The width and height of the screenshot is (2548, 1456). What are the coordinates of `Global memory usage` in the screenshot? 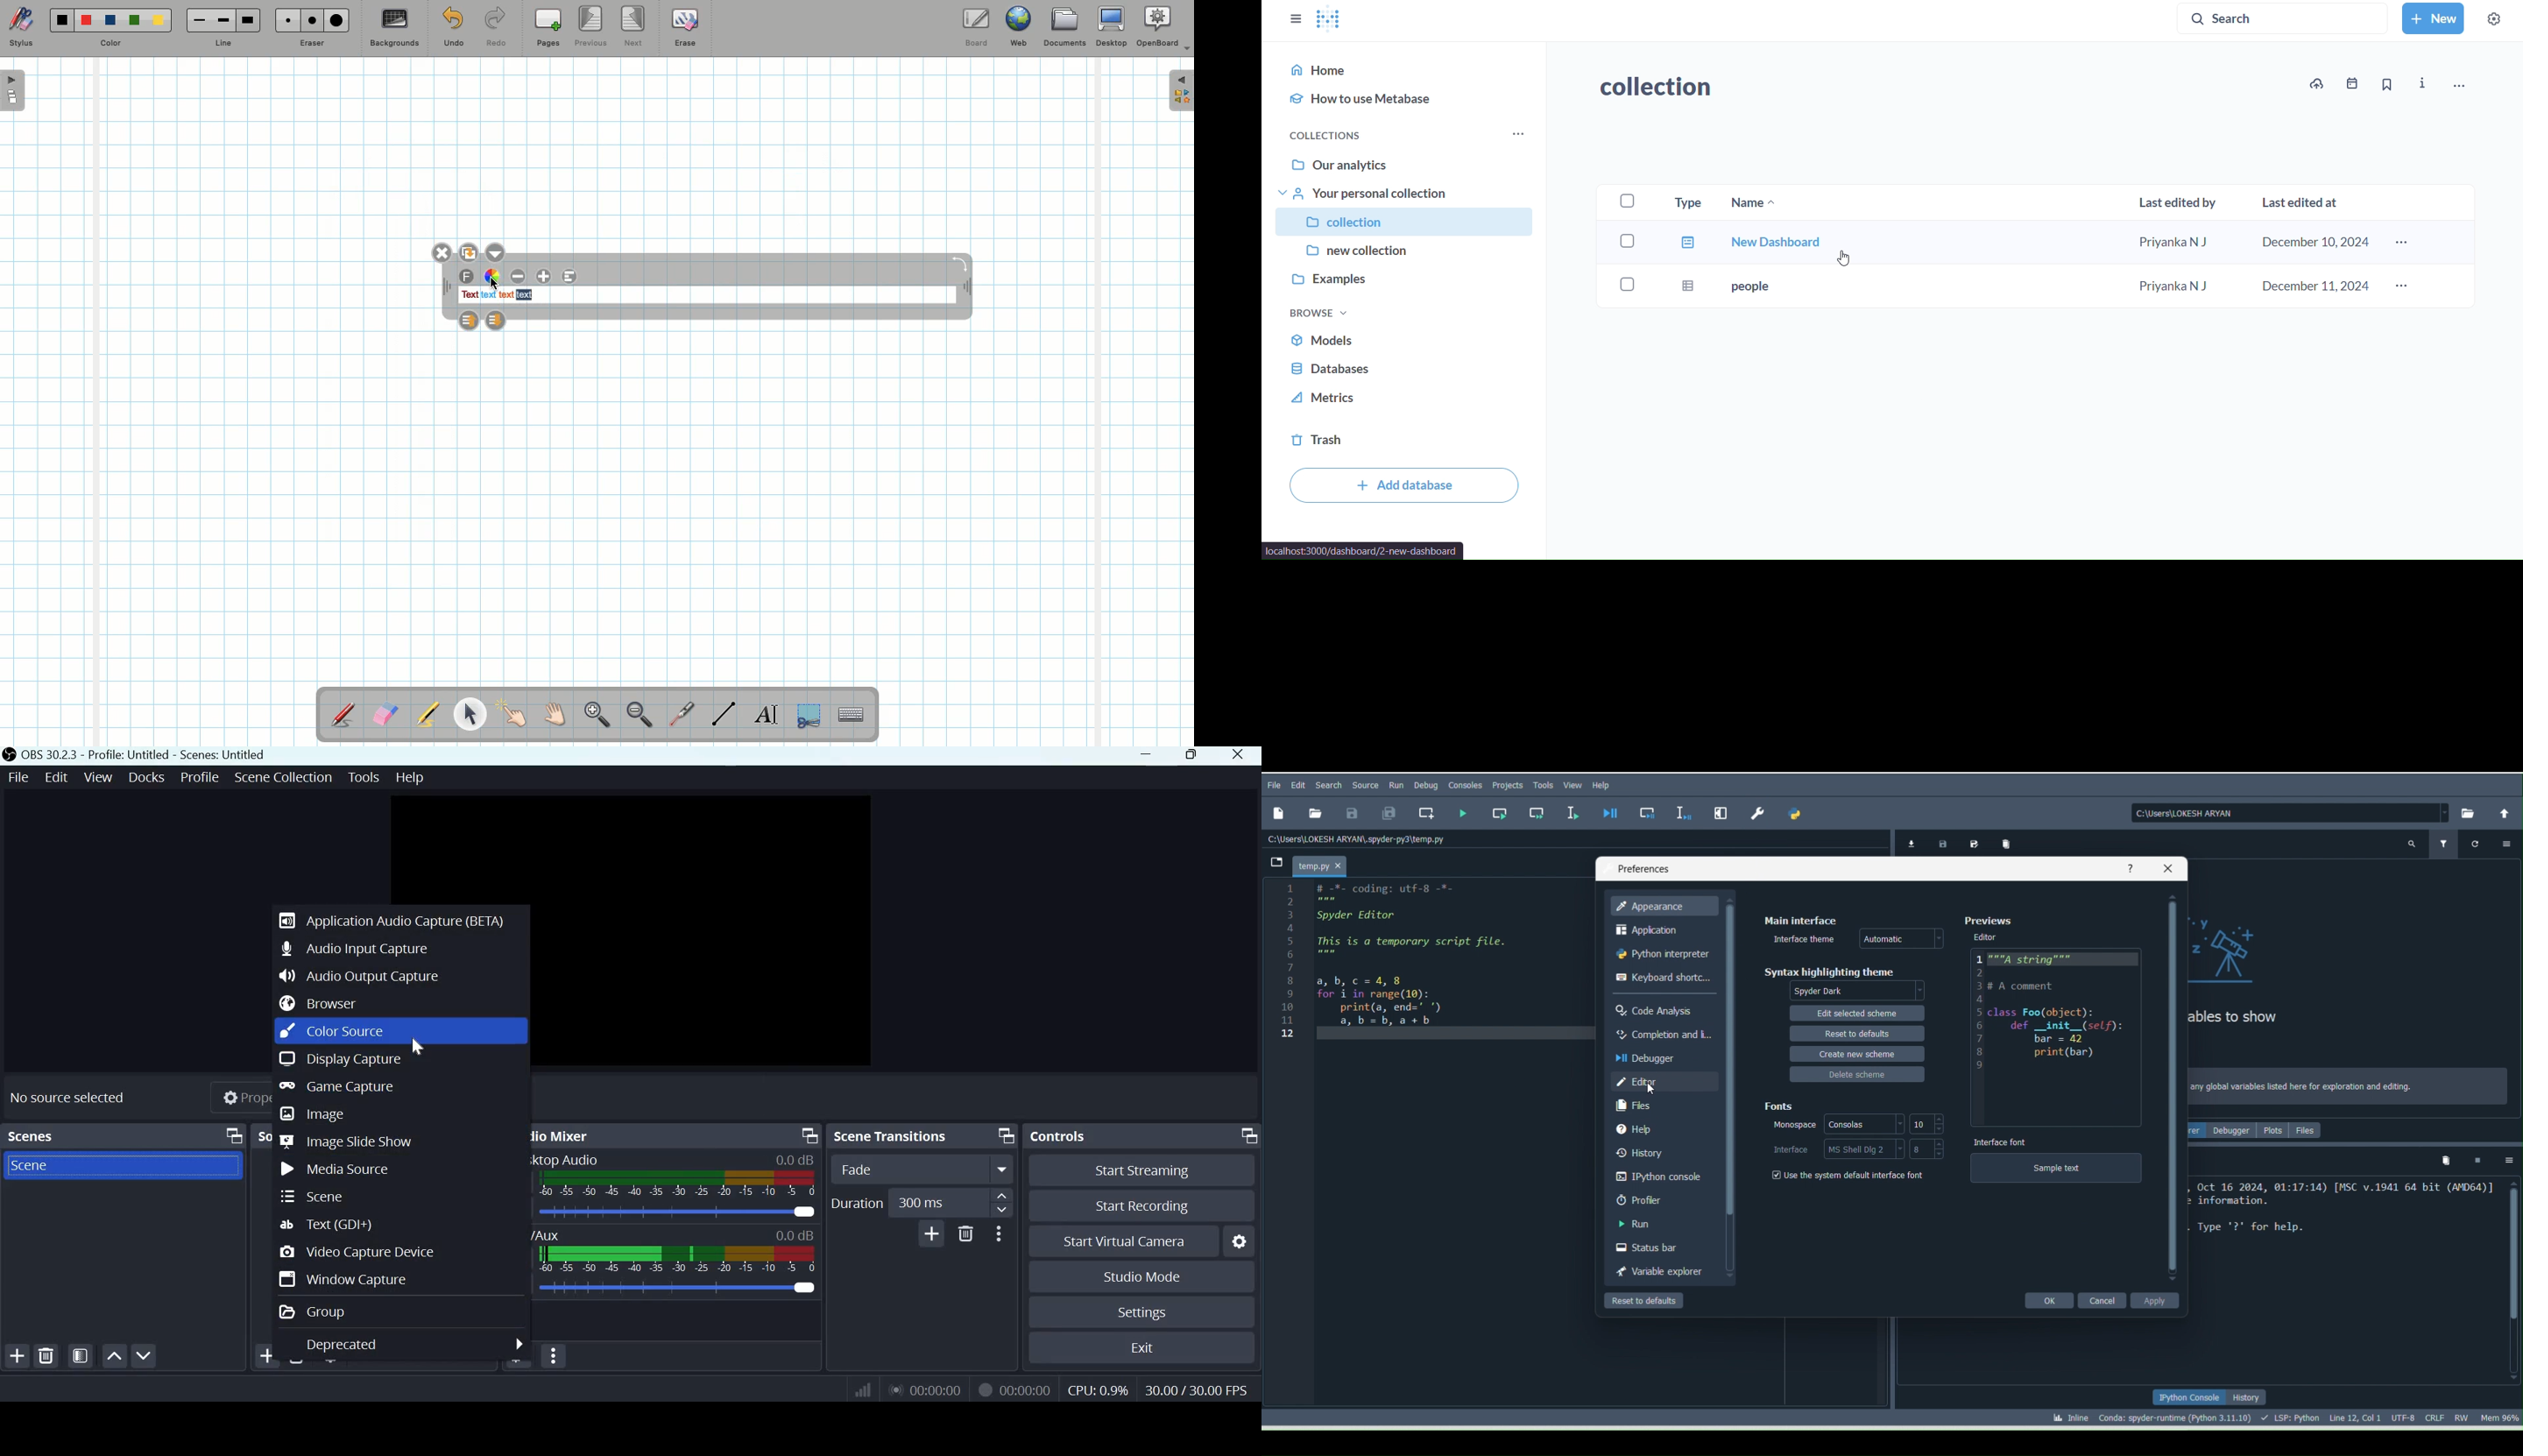 It's located at (2499, 1415).